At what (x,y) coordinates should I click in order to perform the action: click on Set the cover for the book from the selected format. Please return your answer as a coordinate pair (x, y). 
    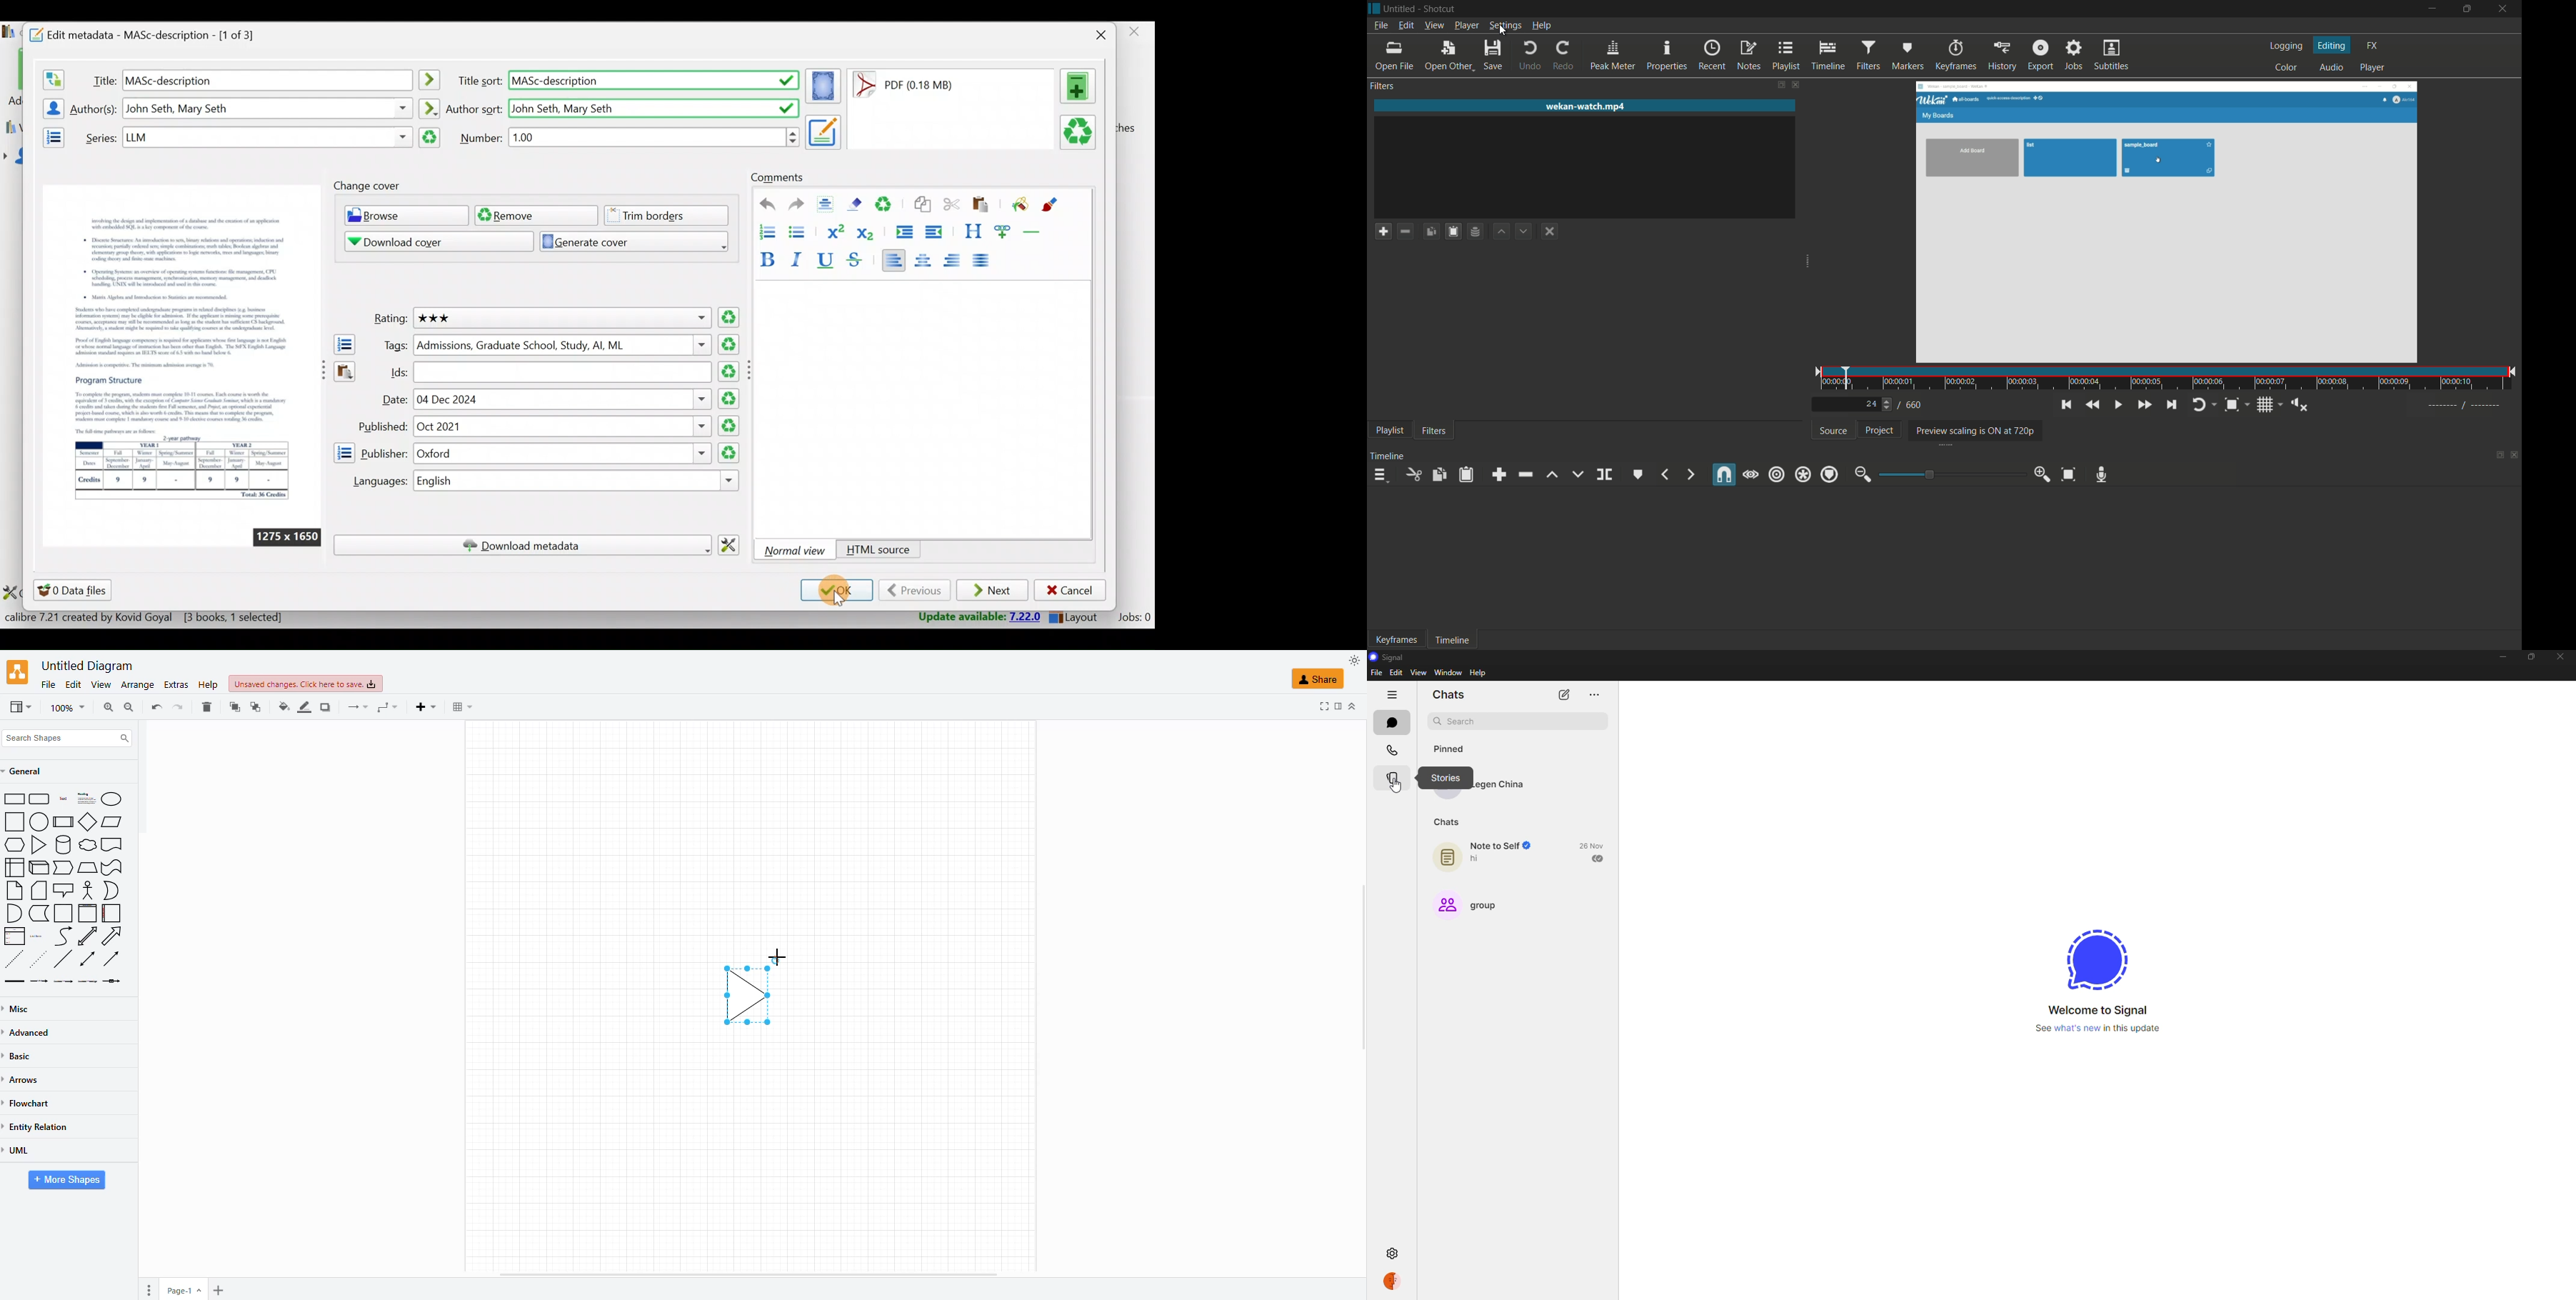
    Looking at the image, I should click on (824, 85).